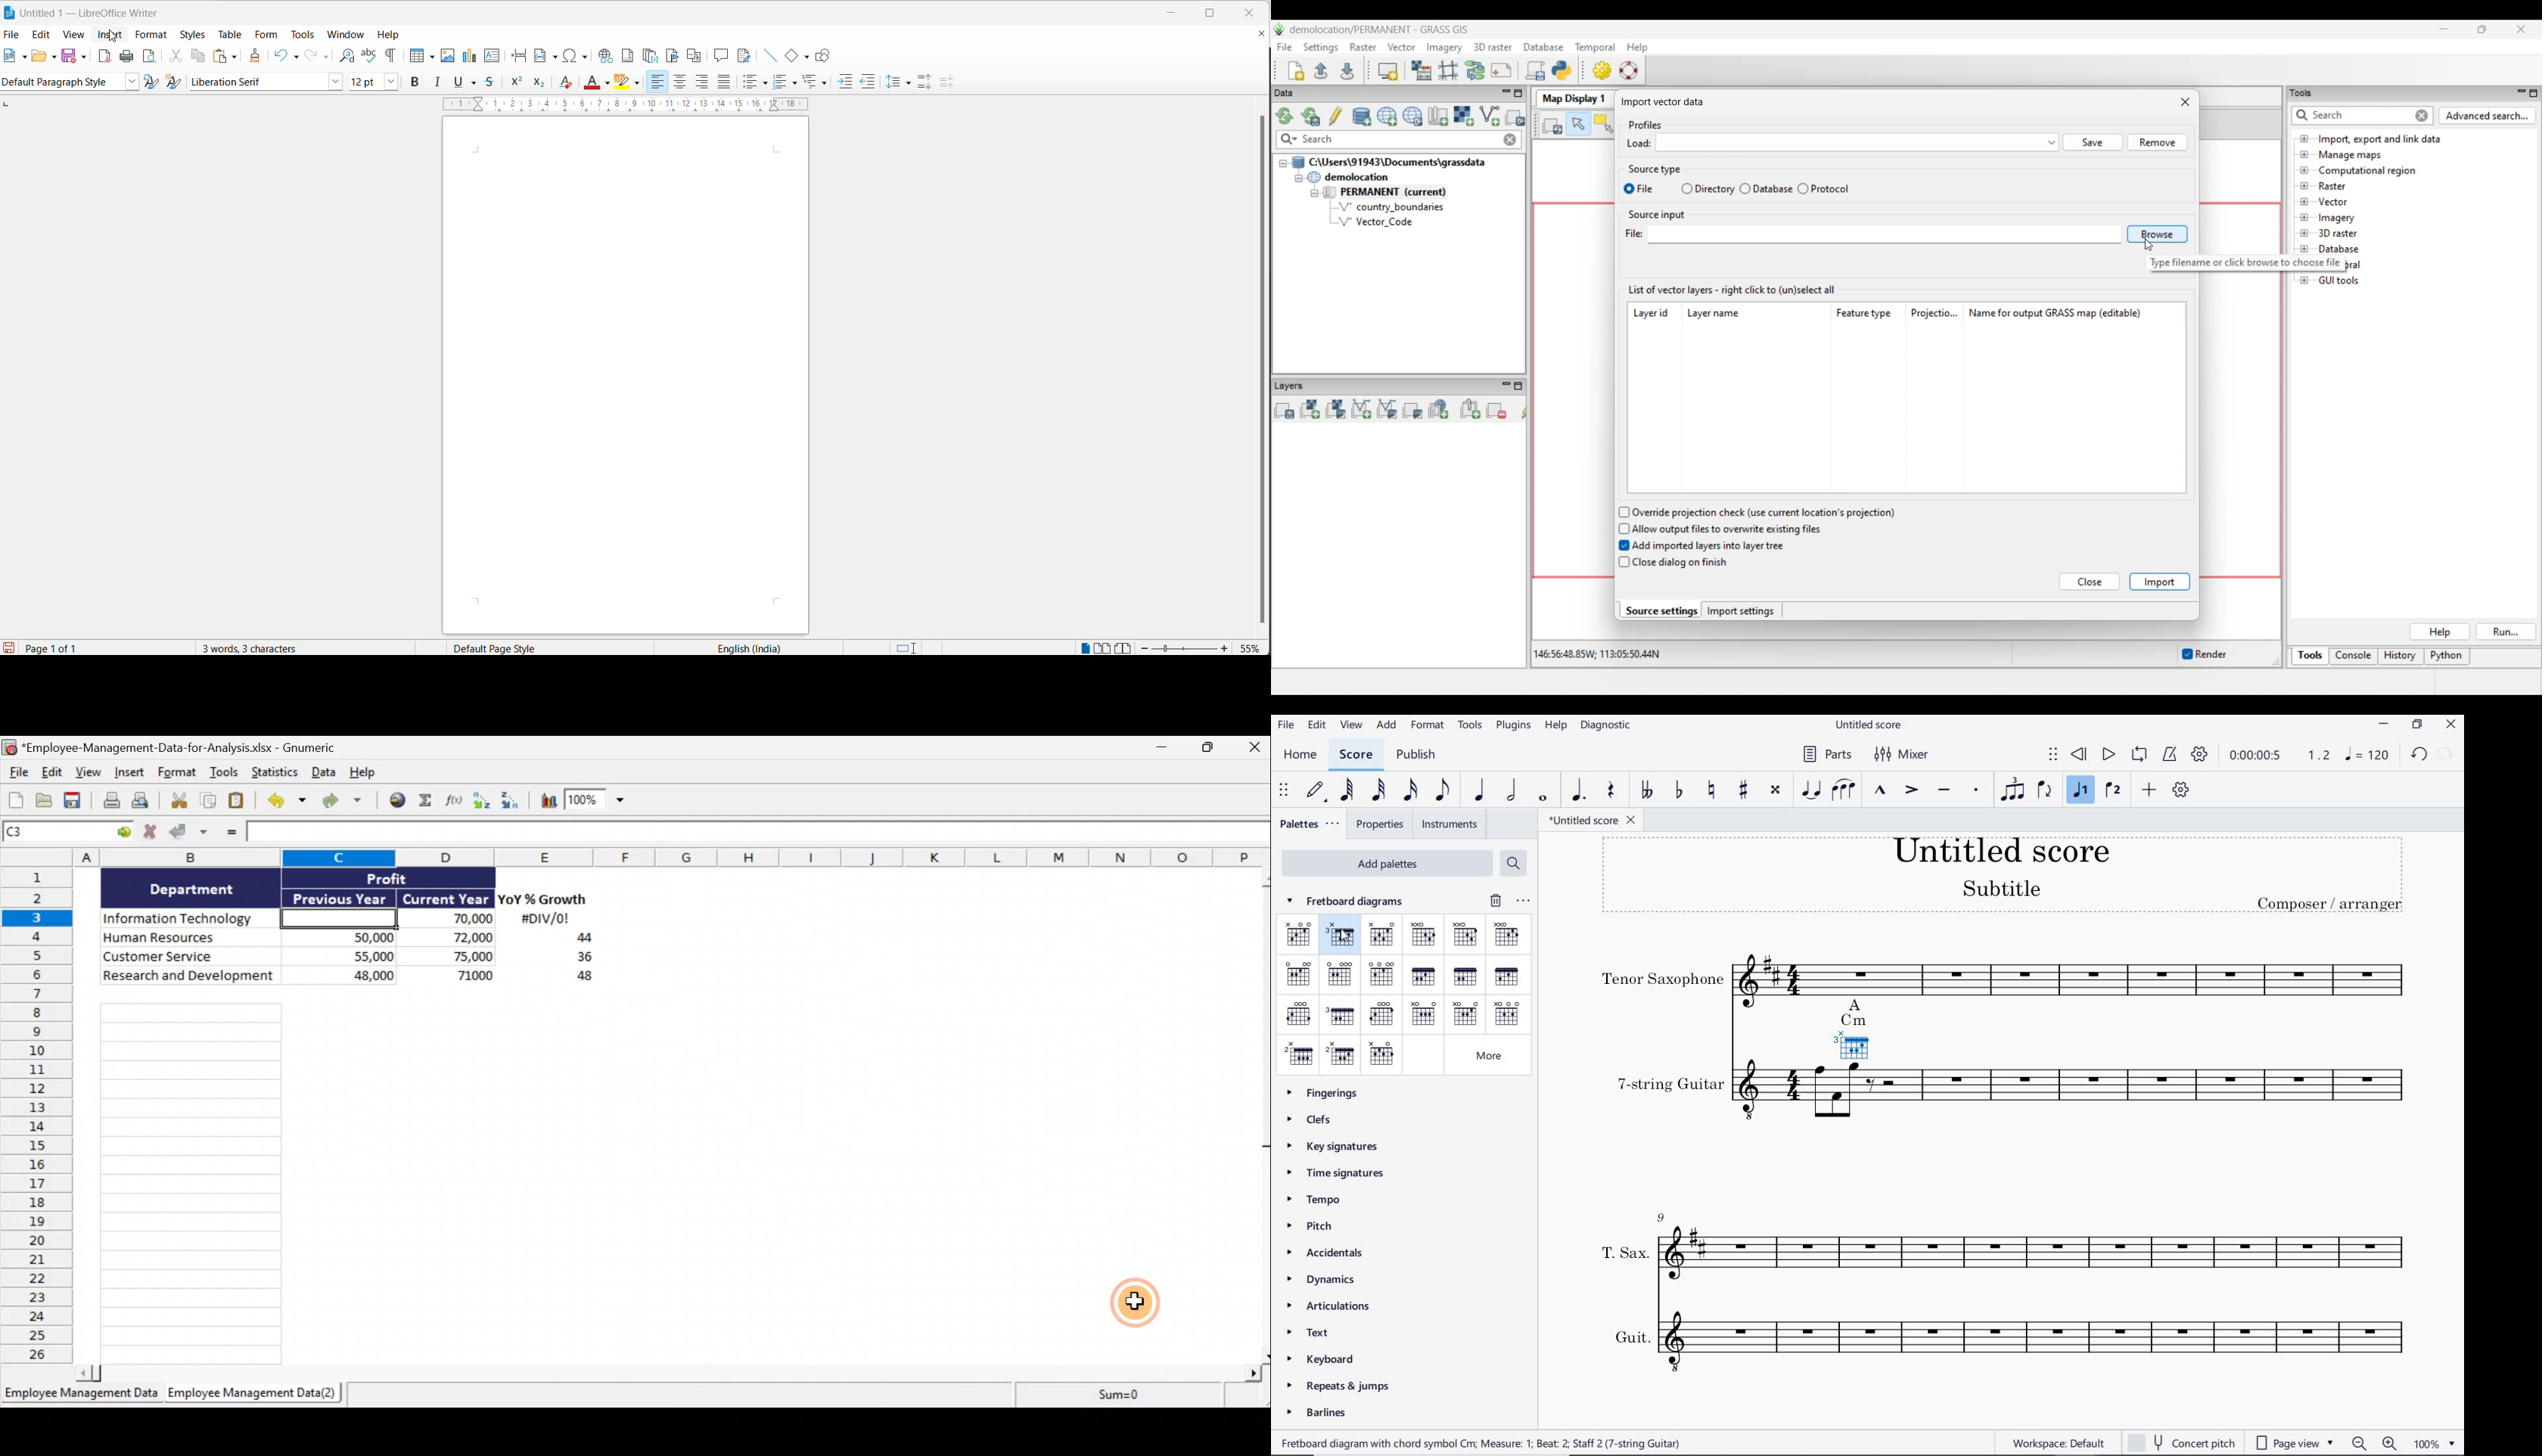  I want to click on EDIT, so click(1316, 724).